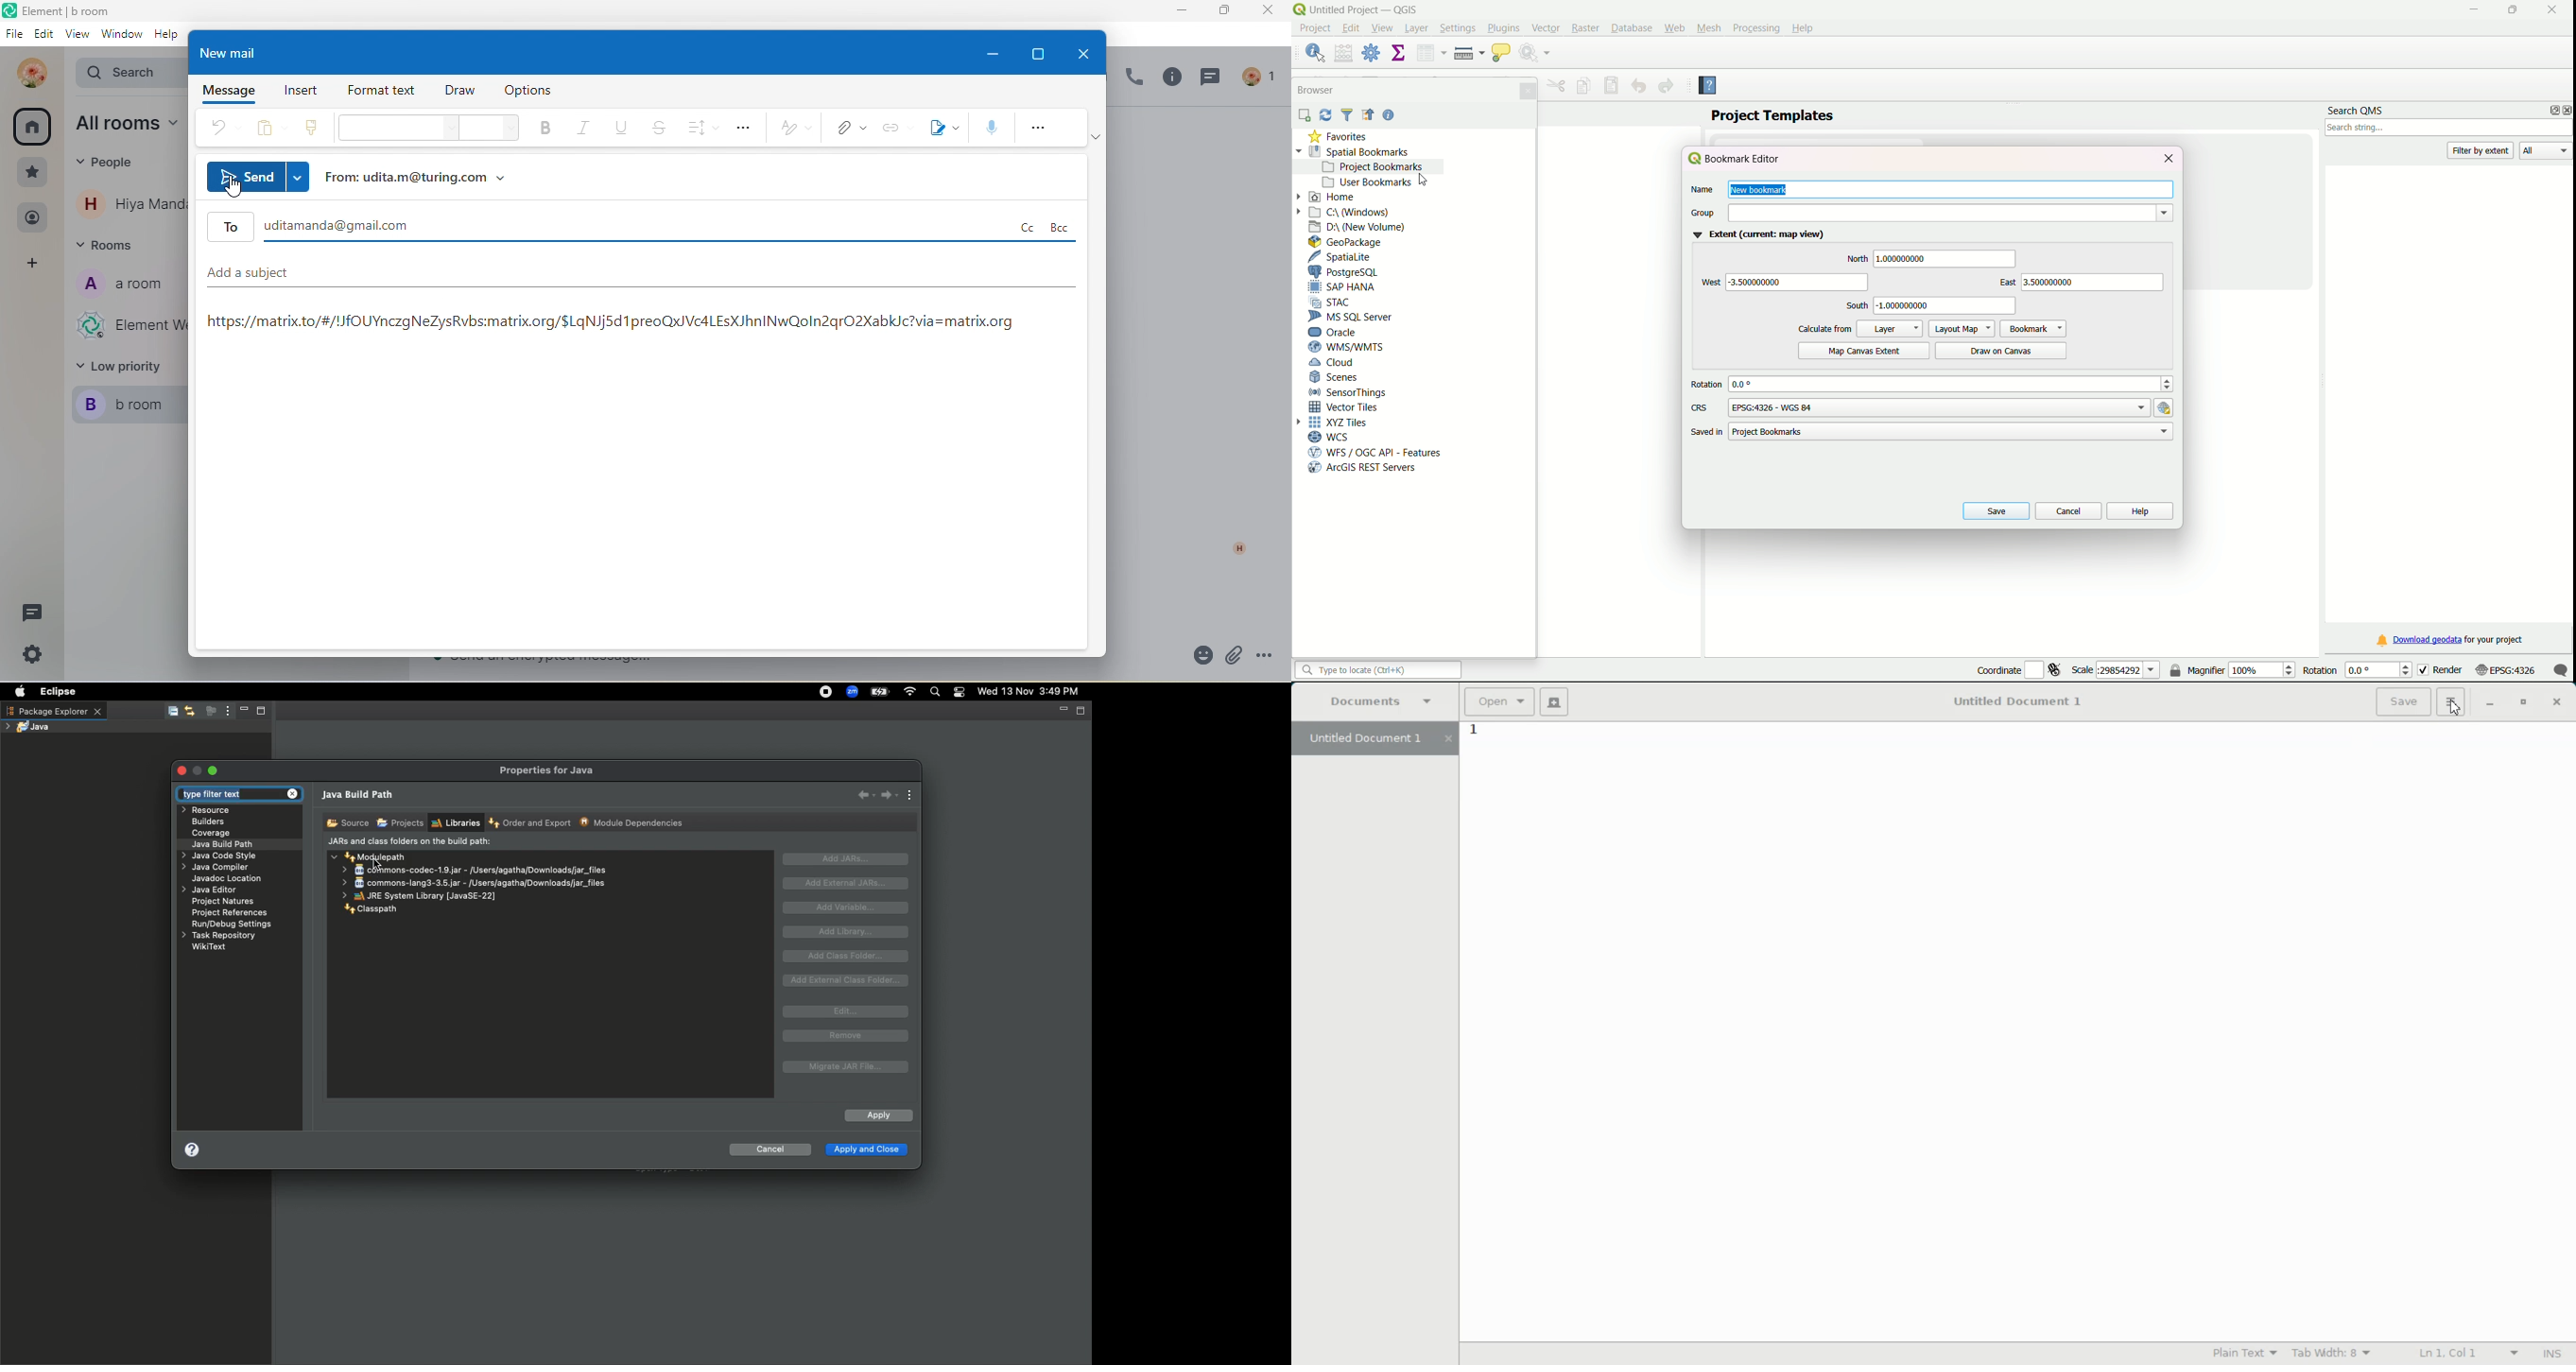 The width and height of the screenshot is (2576, 1372). What do you see at coordinates (2546, 150) in the screenshot?
I see `All` at bounding box center [2546, 150].